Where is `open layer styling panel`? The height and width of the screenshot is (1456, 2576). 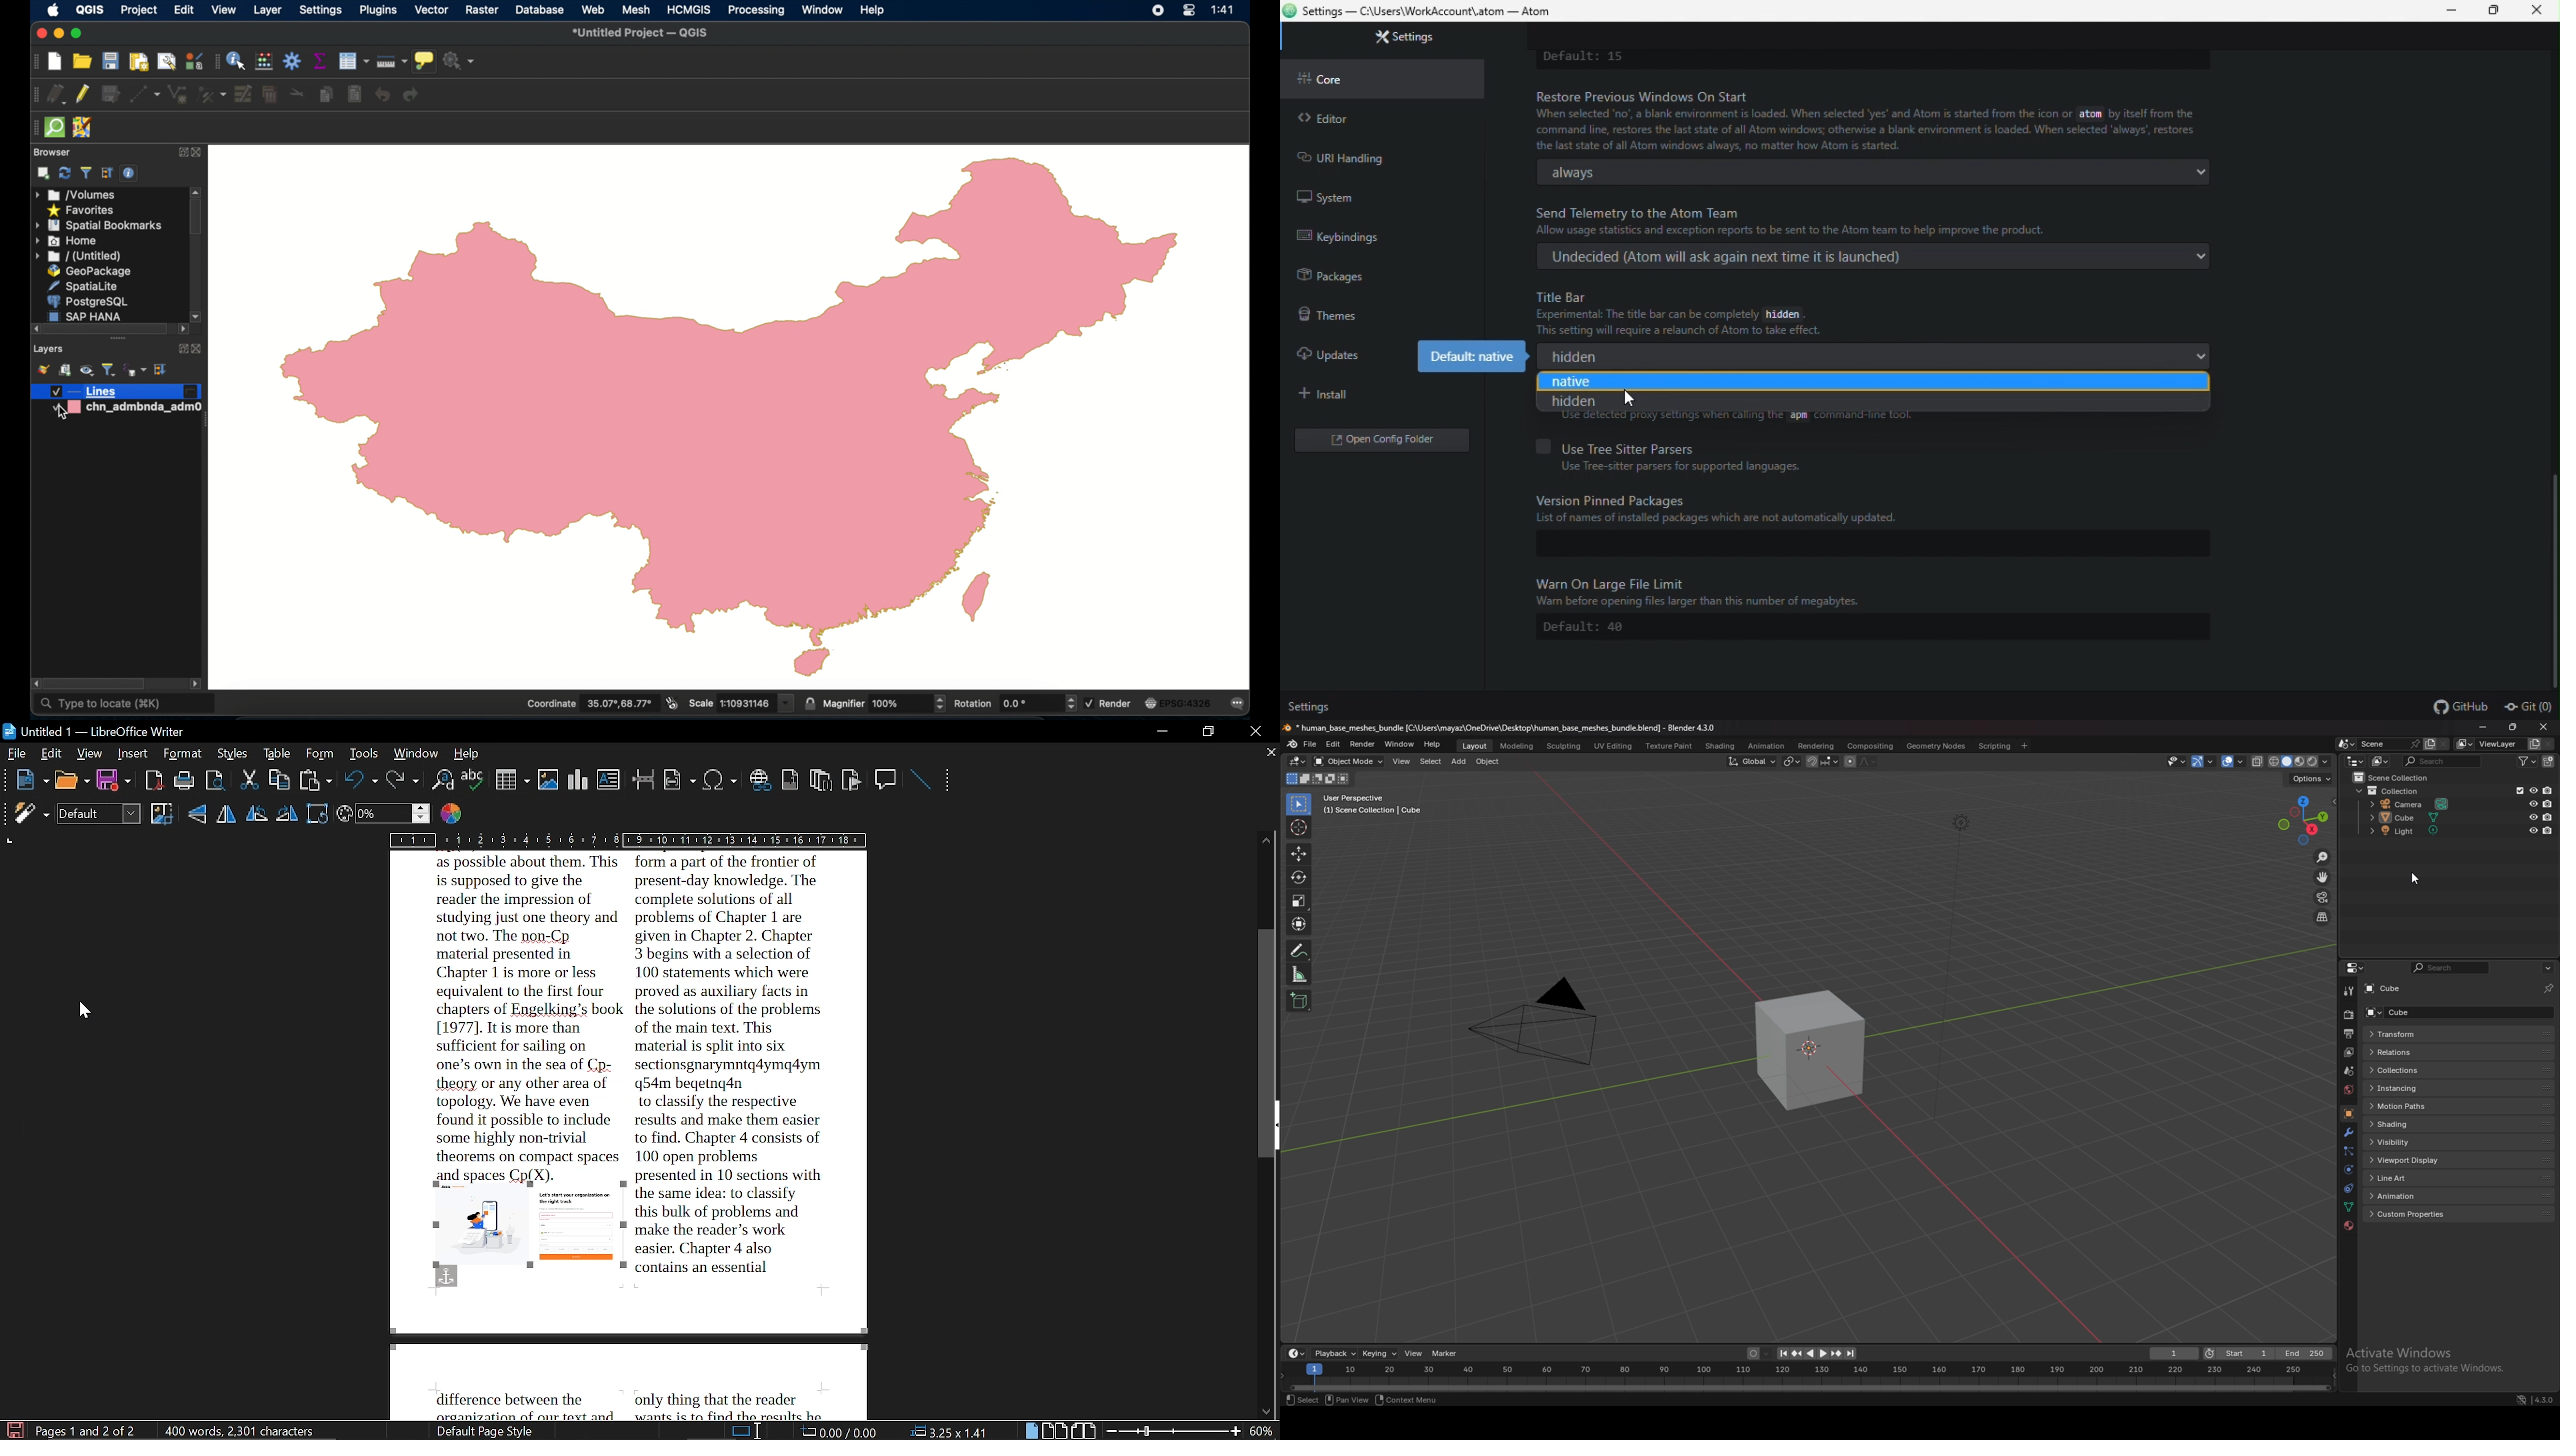 open layer styling panel is located at coordinates (42, 369).